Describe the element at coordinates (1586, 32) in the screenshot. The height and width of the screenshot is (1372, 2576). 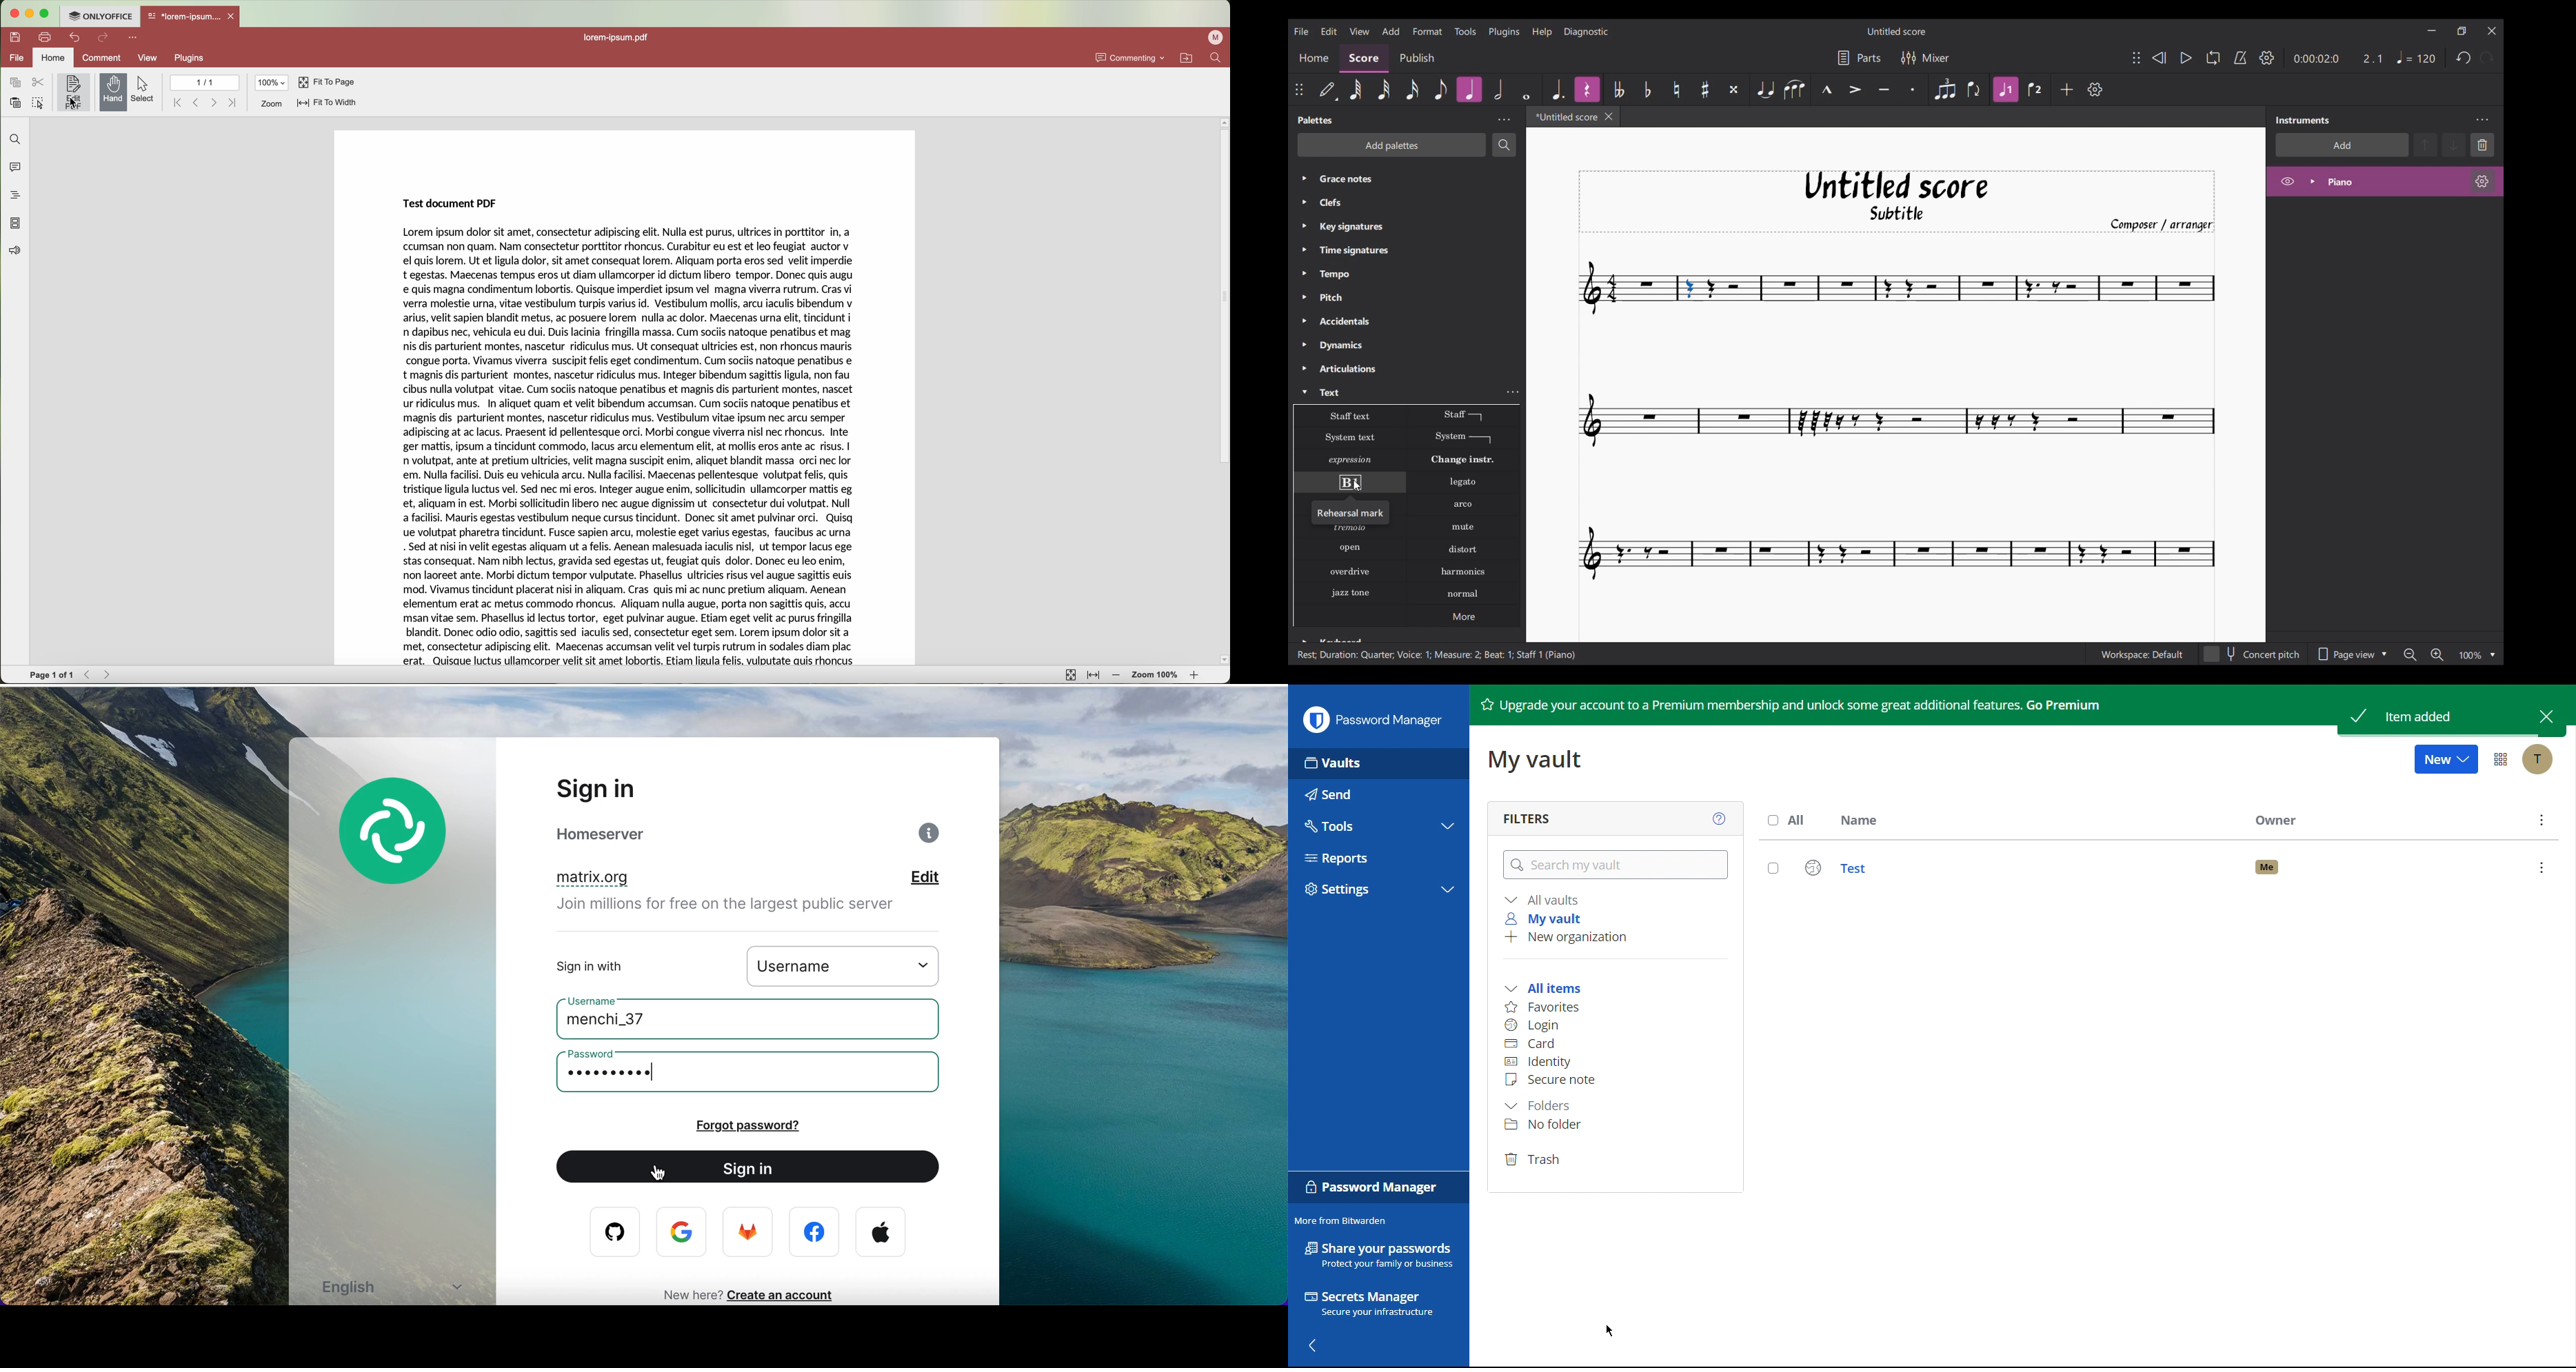
I see `Diagnostic menu` at that location.